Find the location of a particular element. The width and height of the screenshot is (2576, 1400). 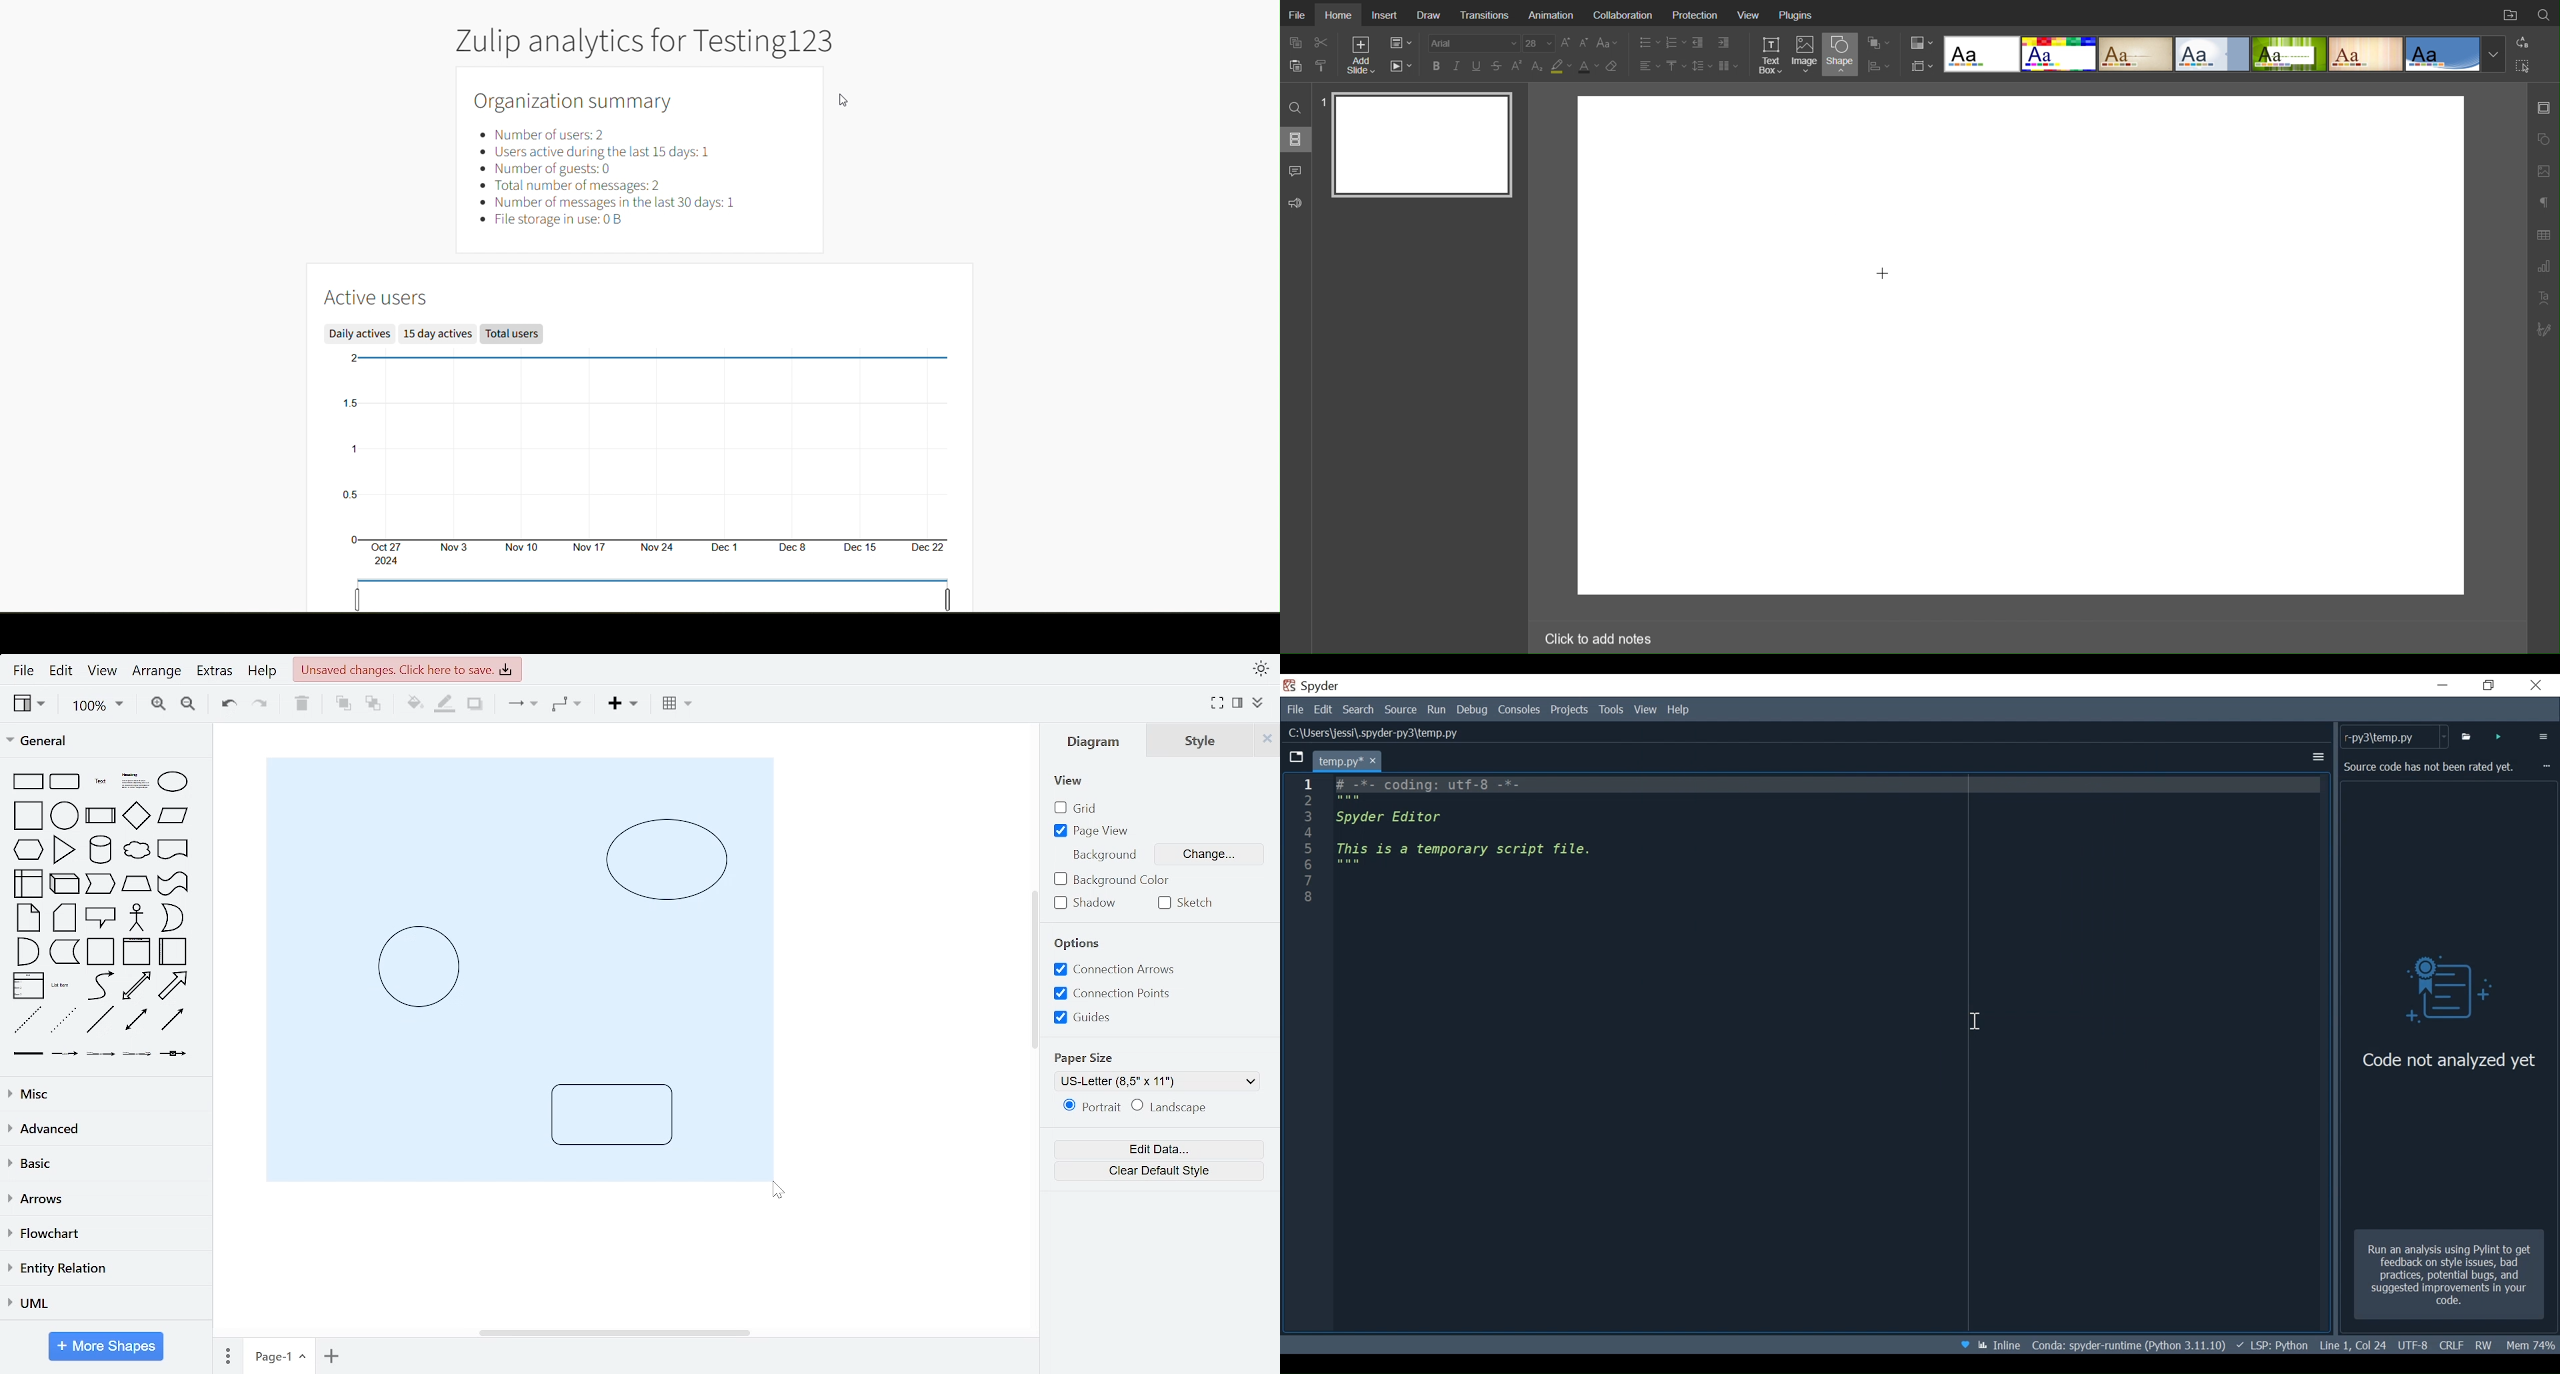

Number of users: 2 is located at coordinates (556, 135).